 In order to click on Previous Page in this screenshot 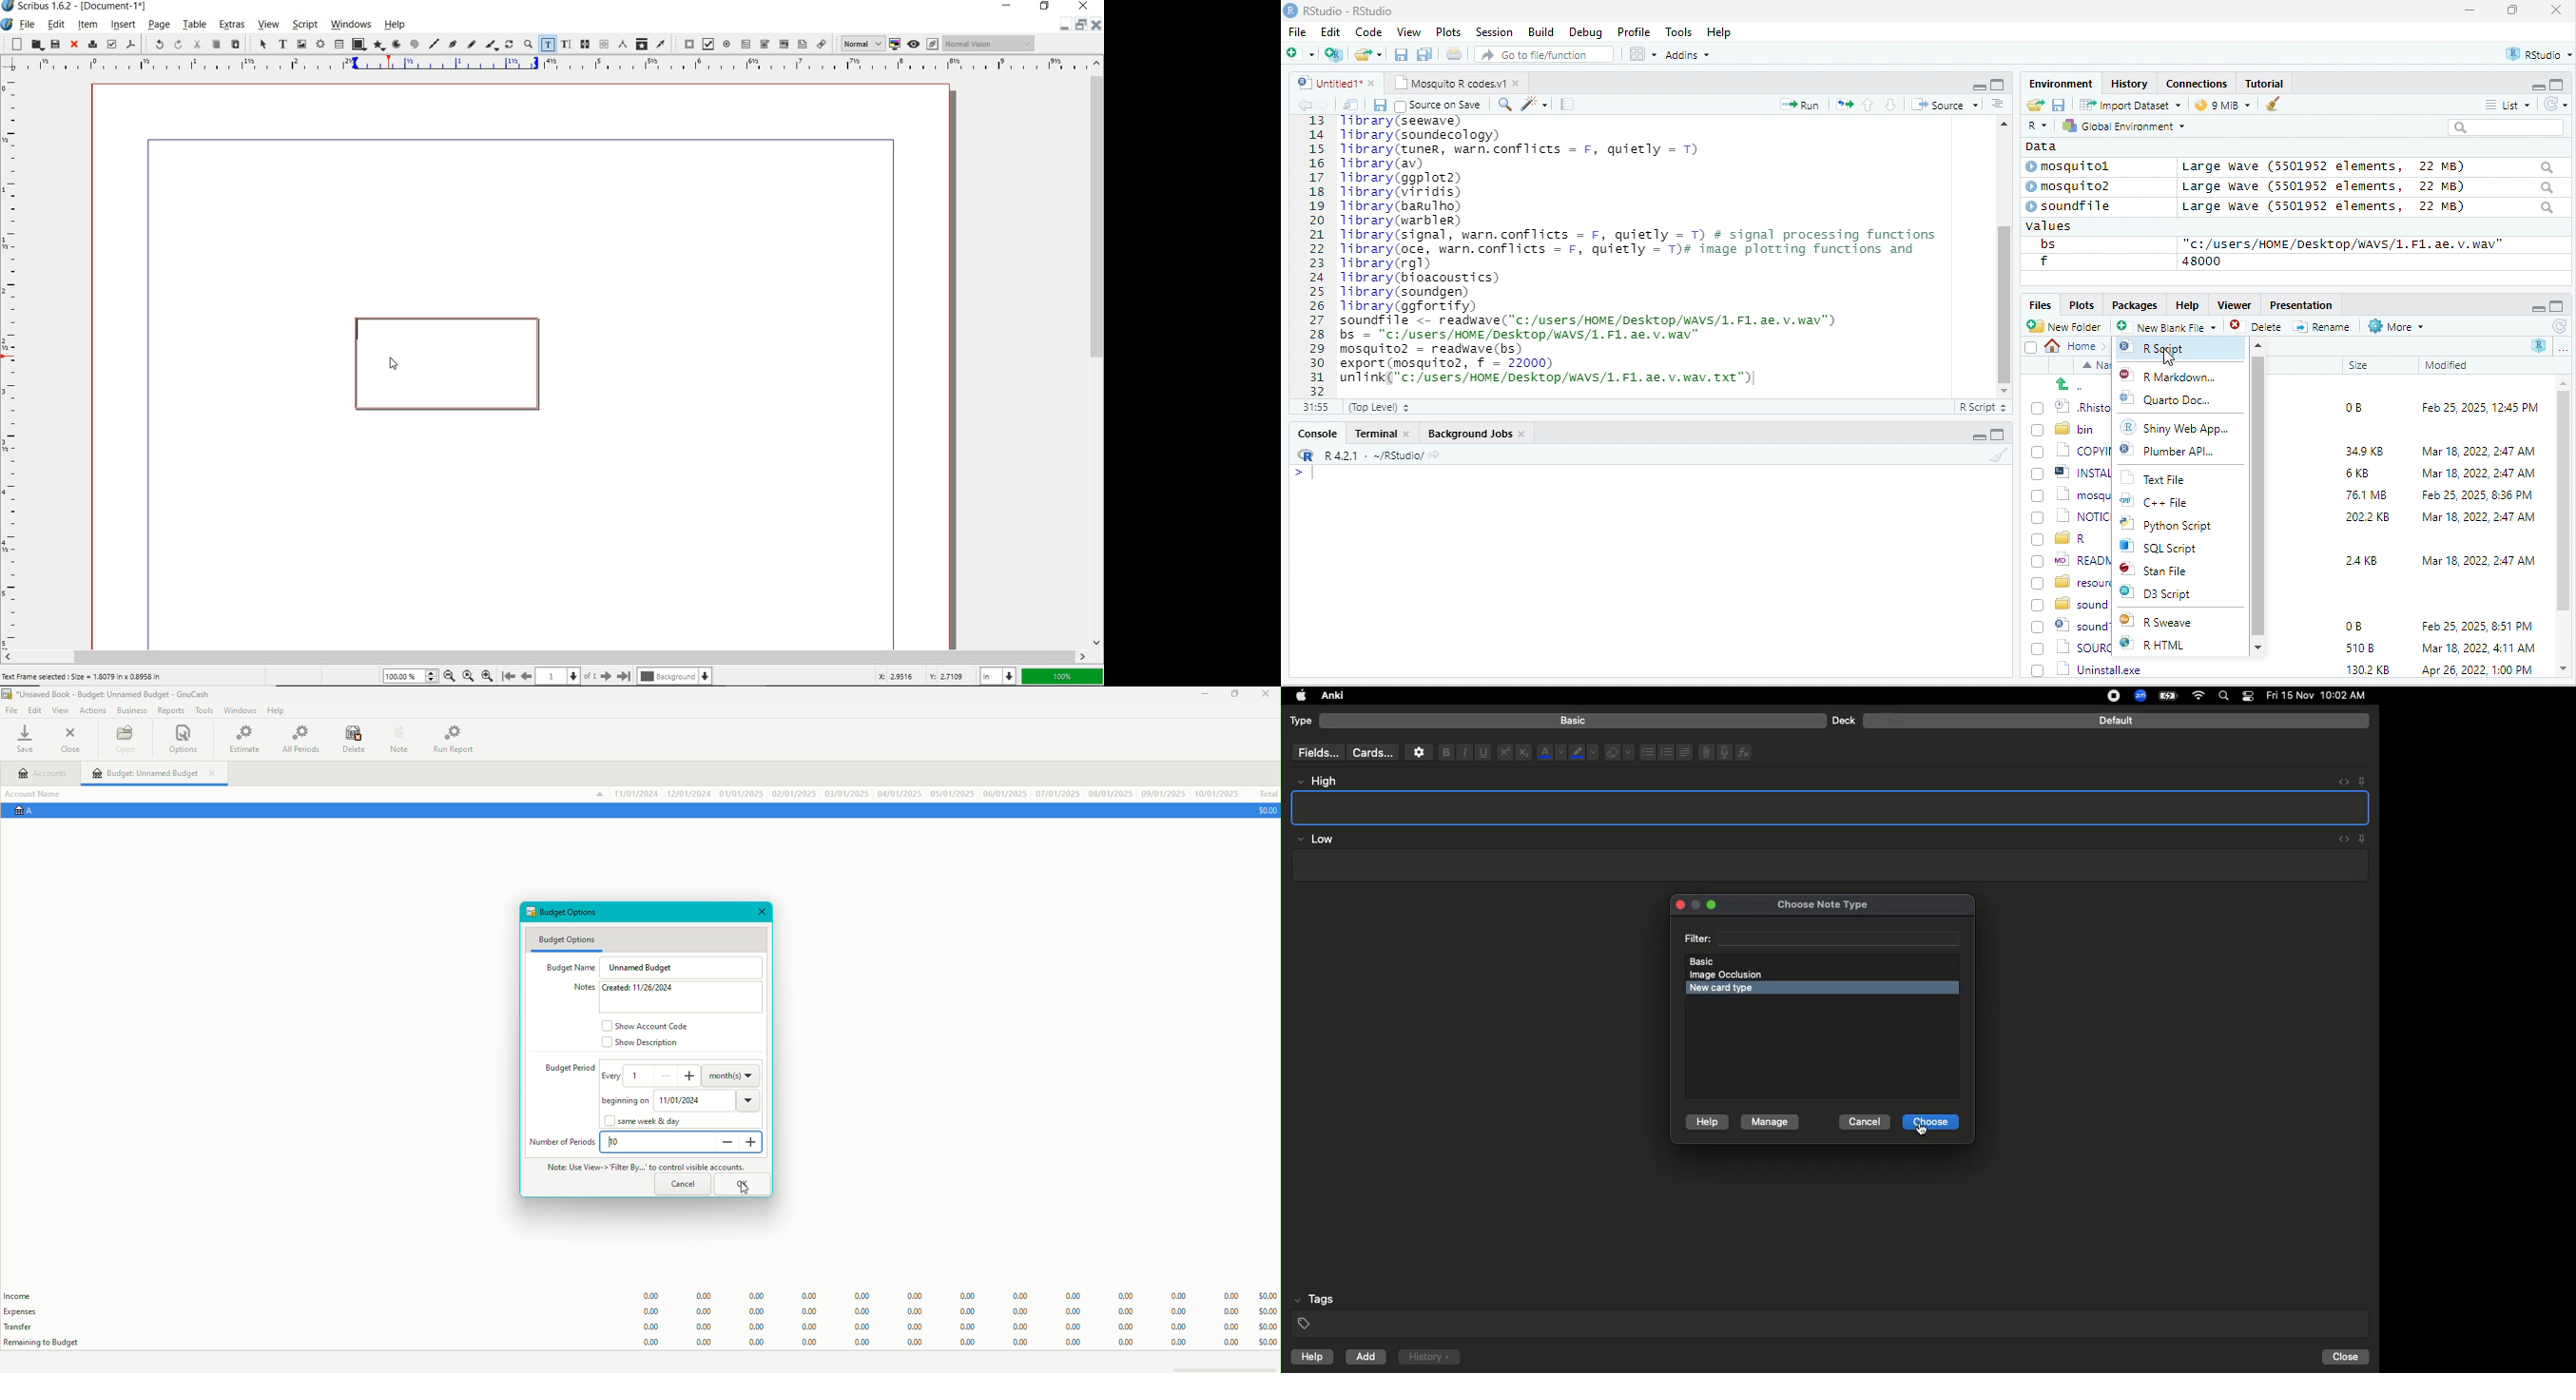, I will do `click(527, 677)`.